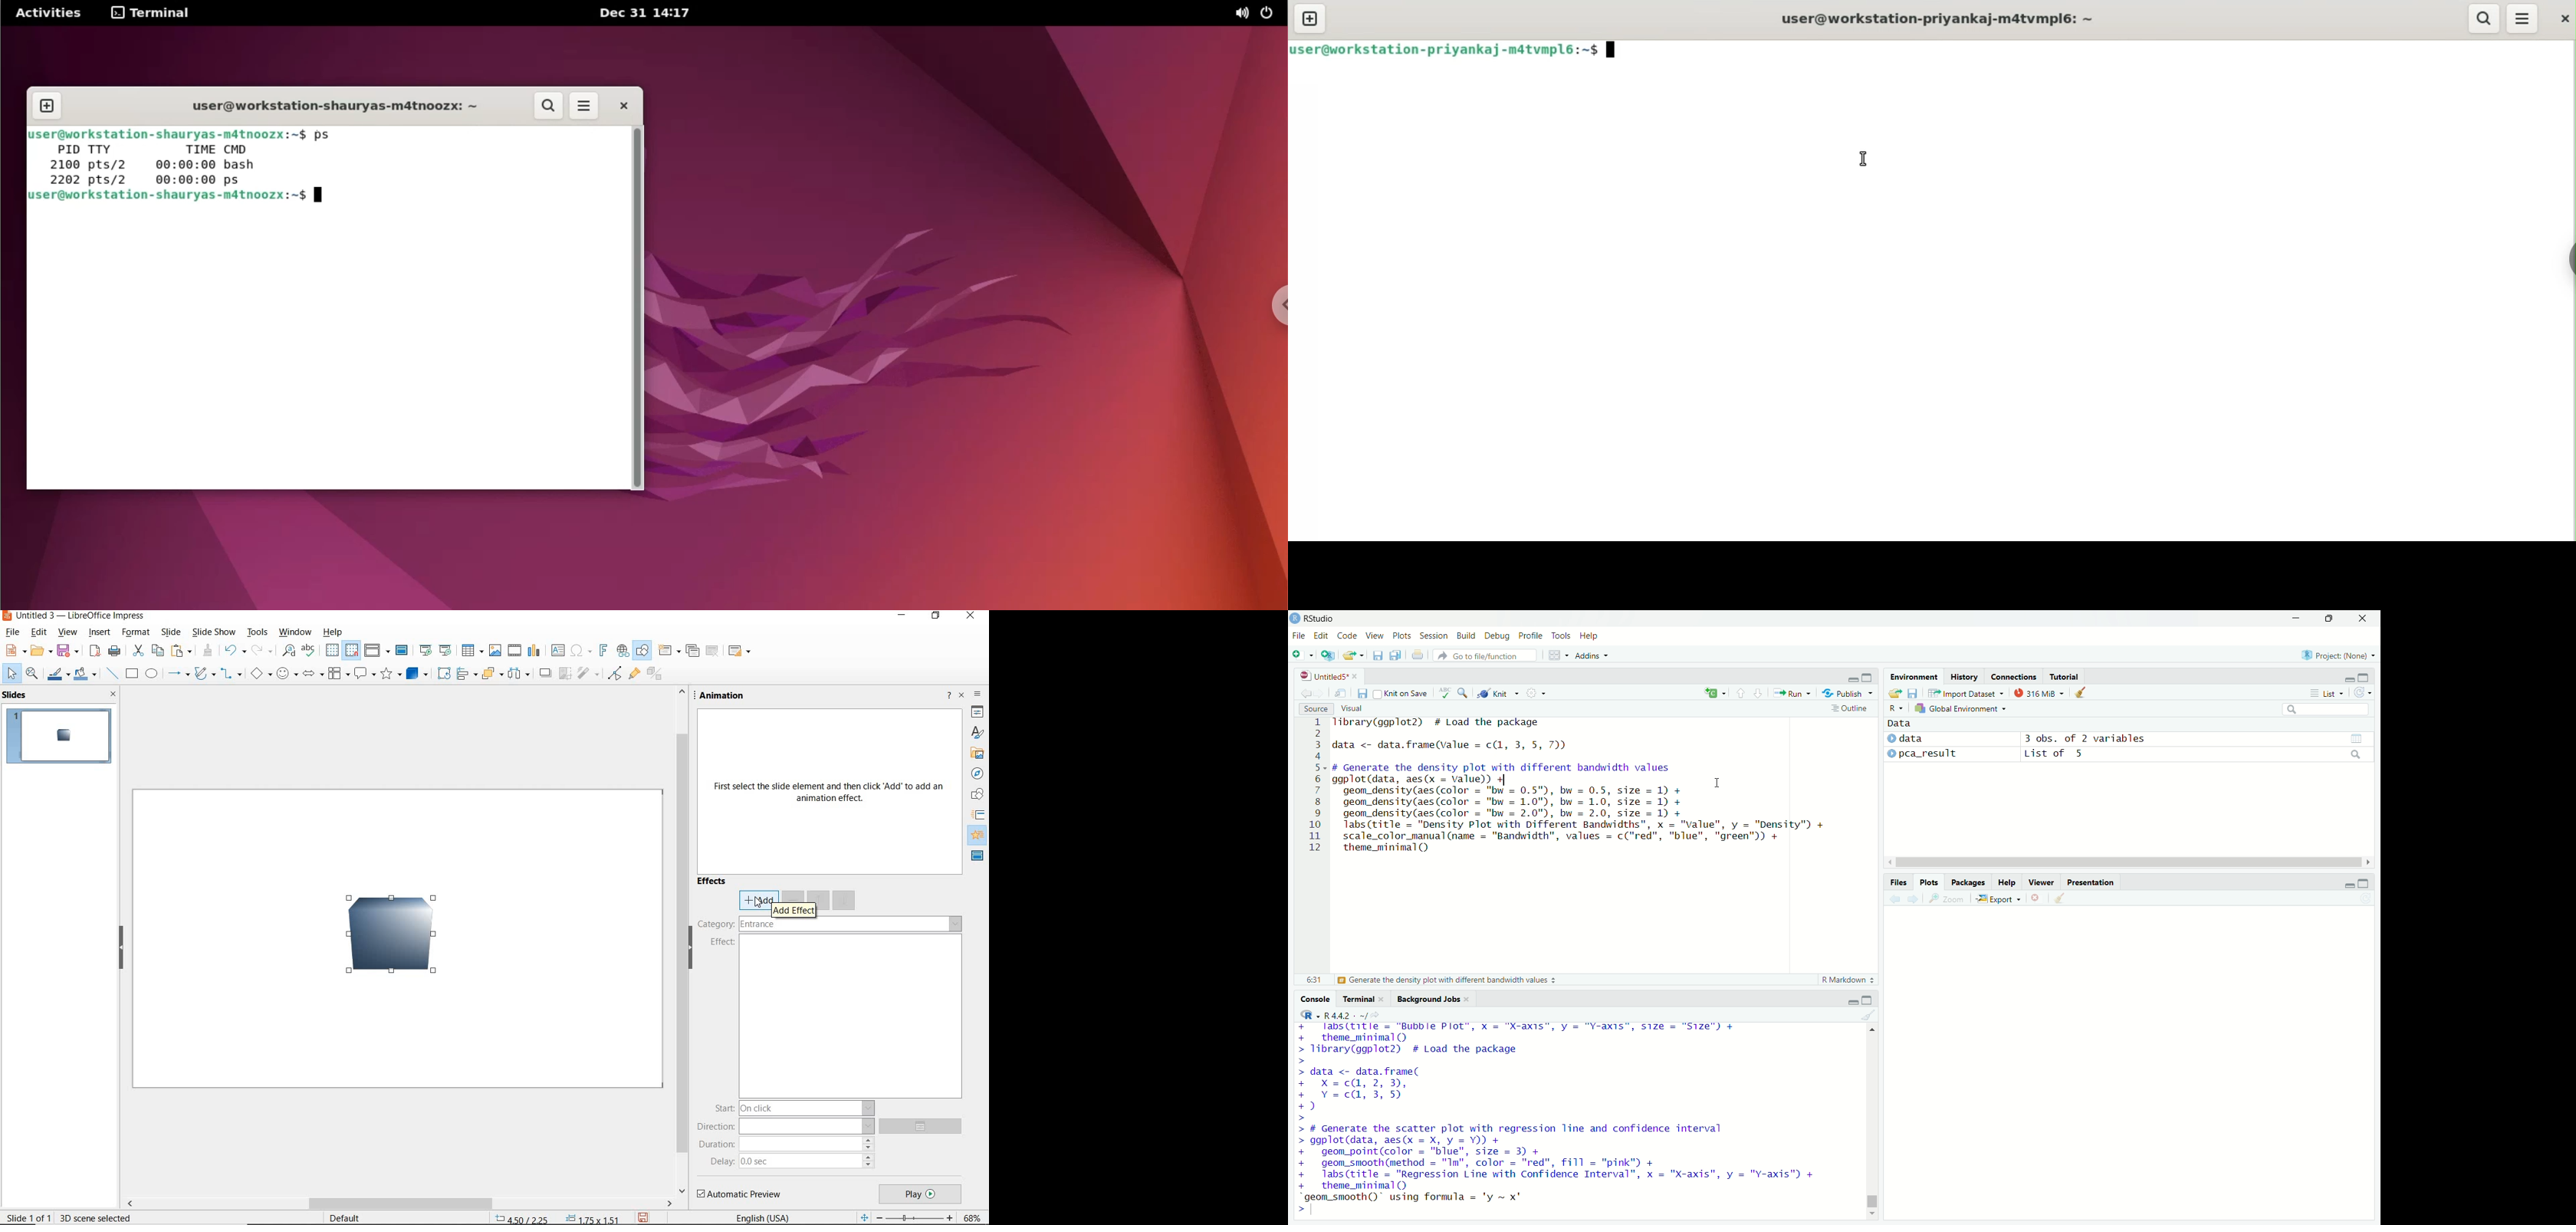 The height and width of the screenshot is (1232, 2576). Describe the element at coordinates (937, 618) in the screenshot. I see `RESTORE DOWN` at that location.